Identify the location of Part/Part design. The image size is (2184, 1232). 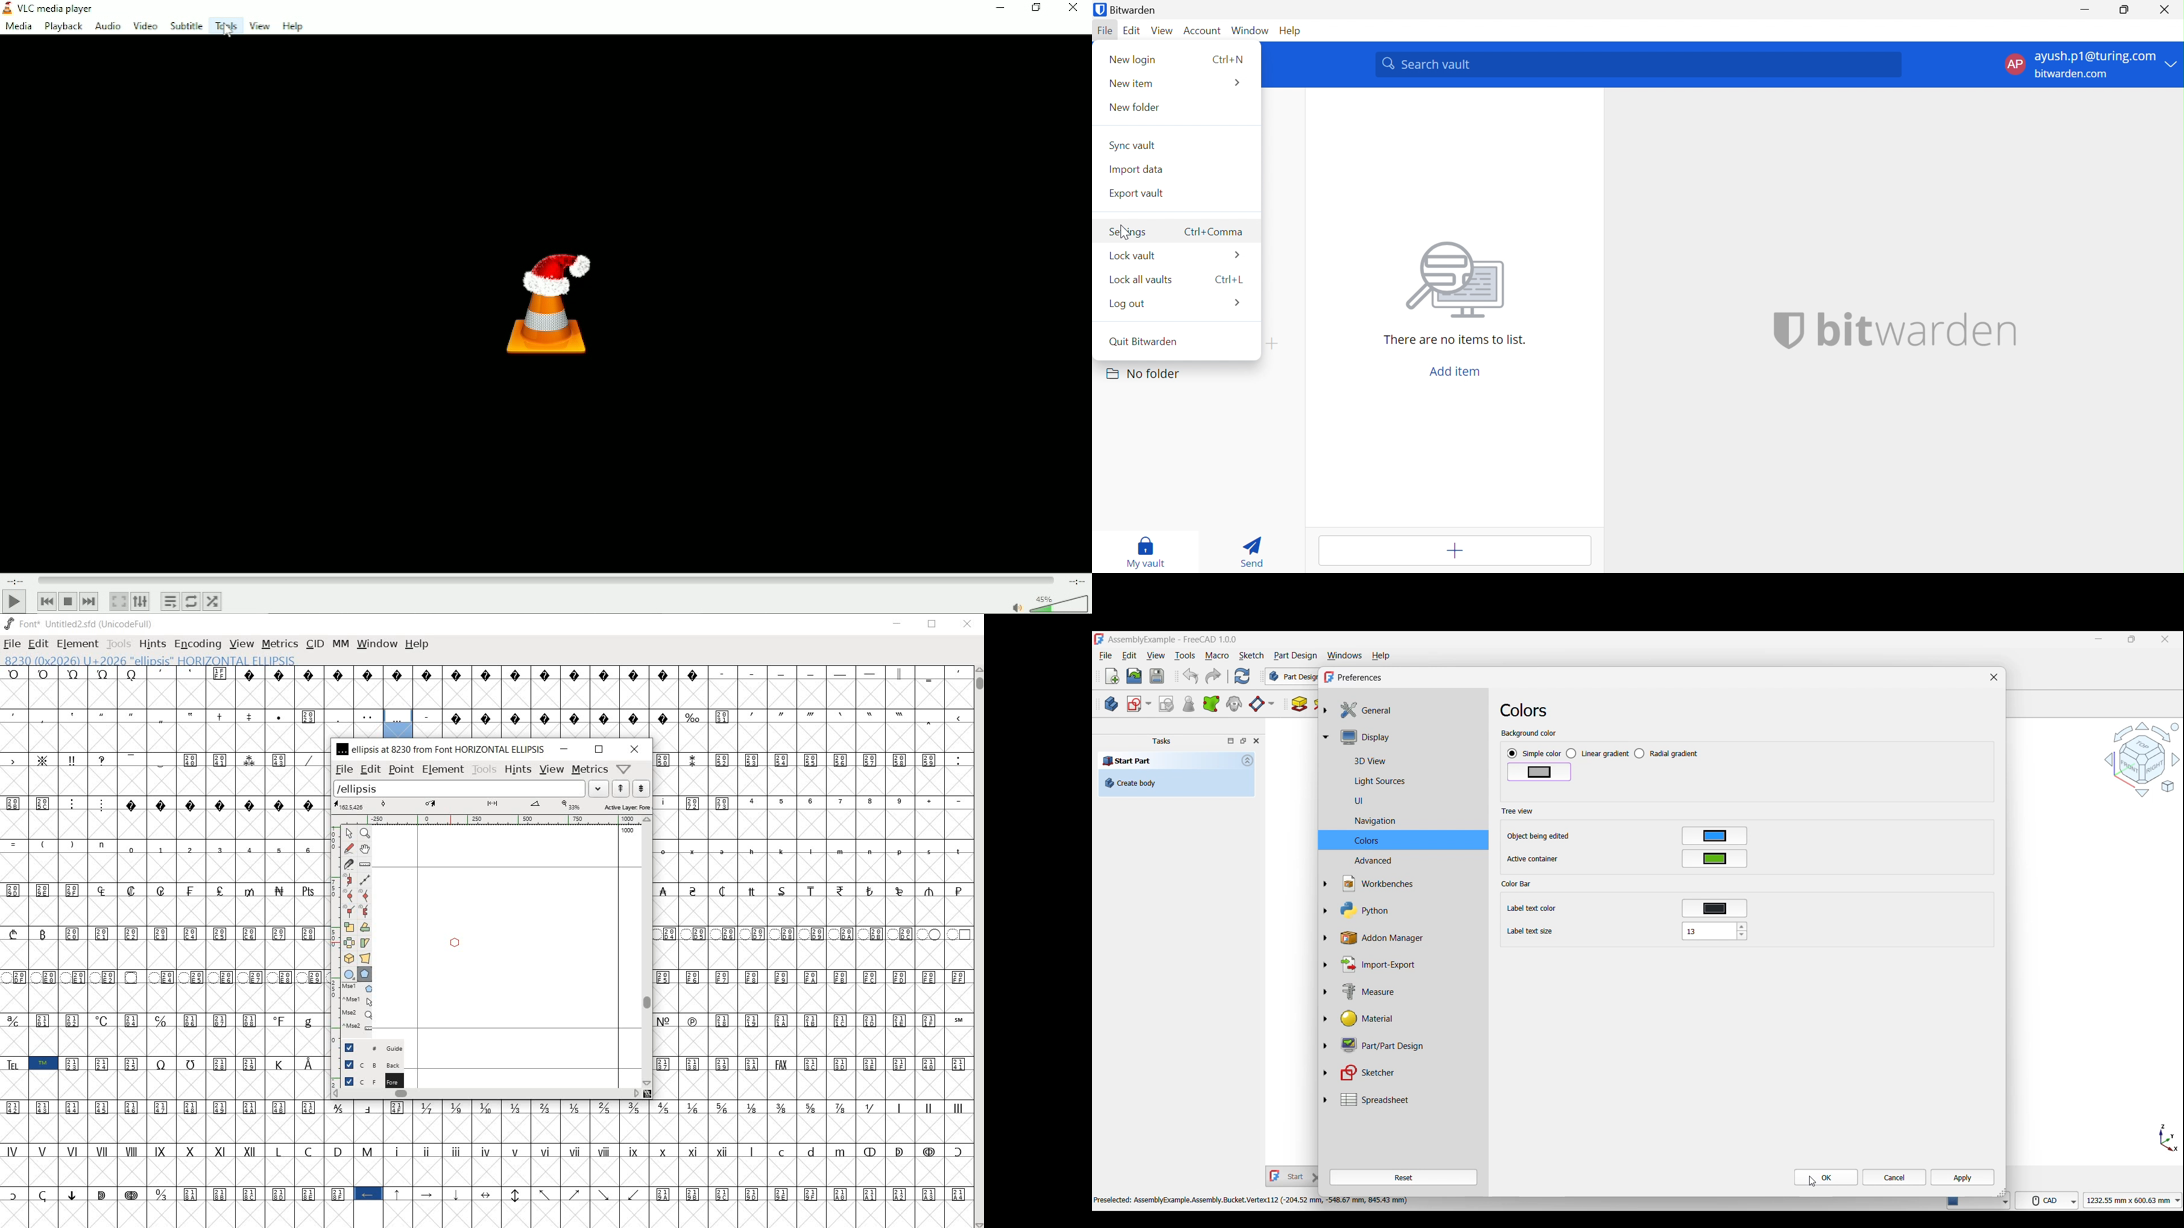
(1410, 1044).